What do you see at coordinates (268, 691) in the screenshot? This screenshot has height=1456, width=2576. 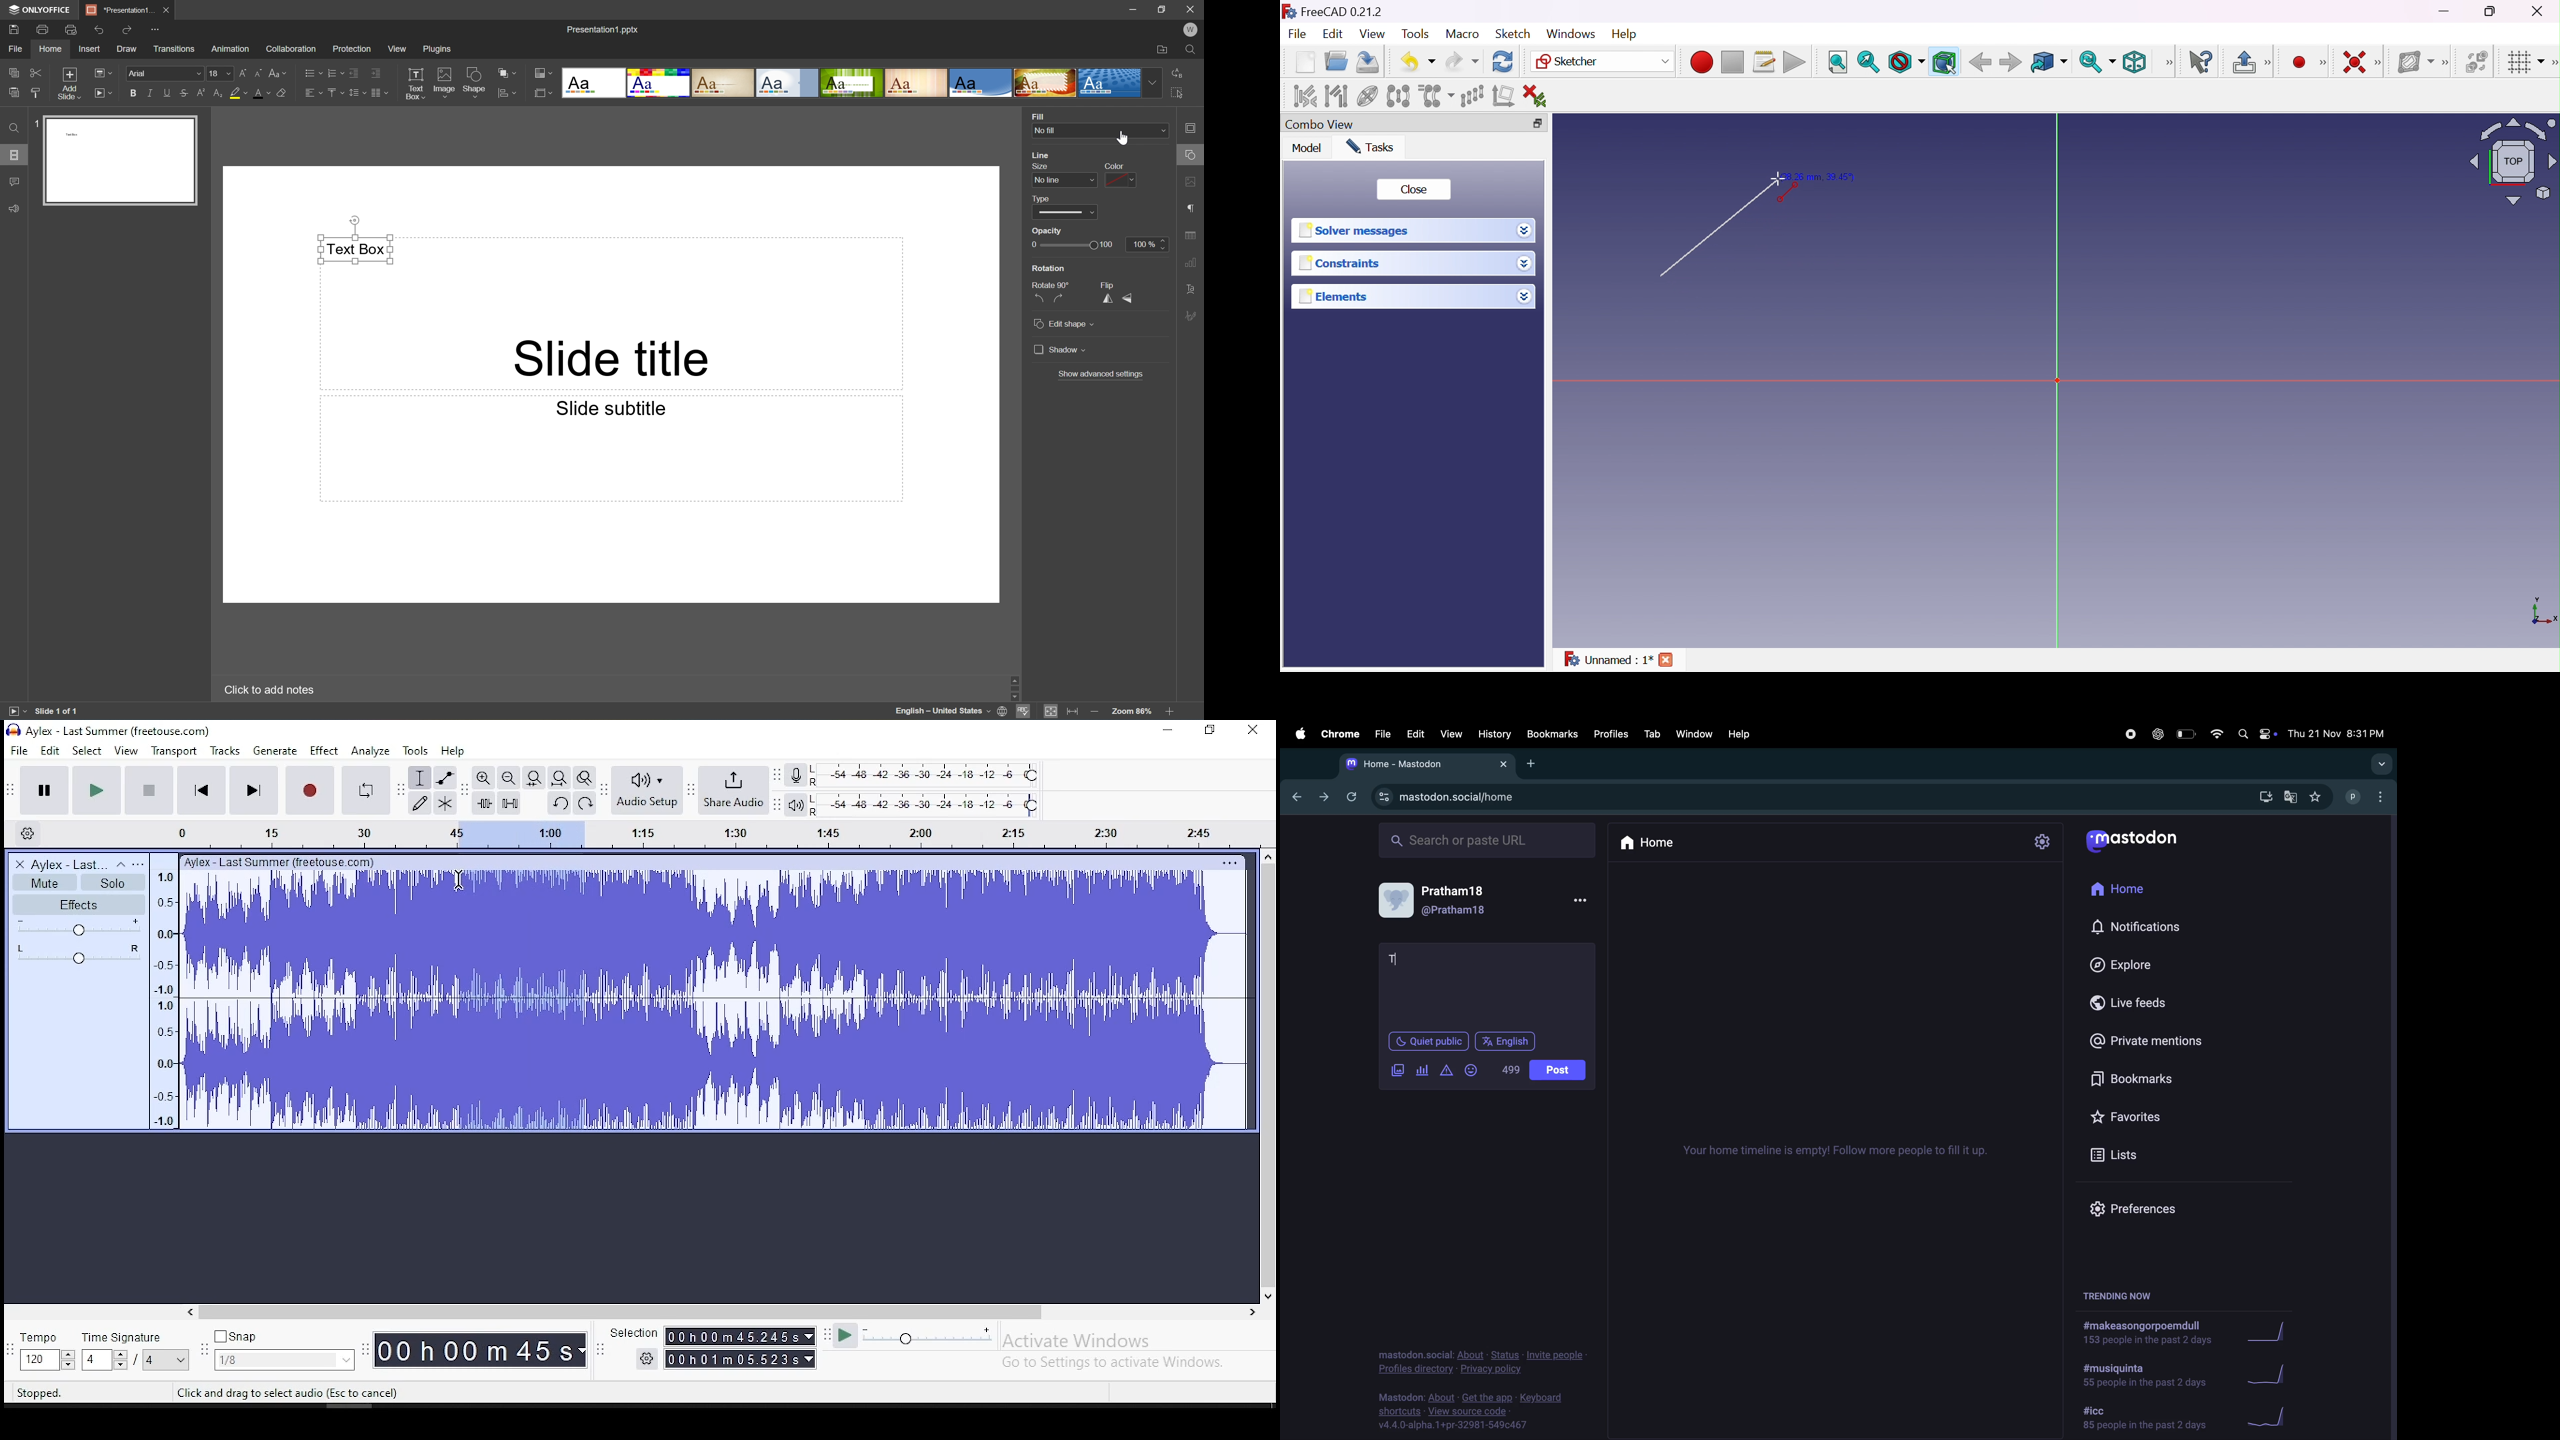 I see `Click to add notes` at bounding box center [268, 691].